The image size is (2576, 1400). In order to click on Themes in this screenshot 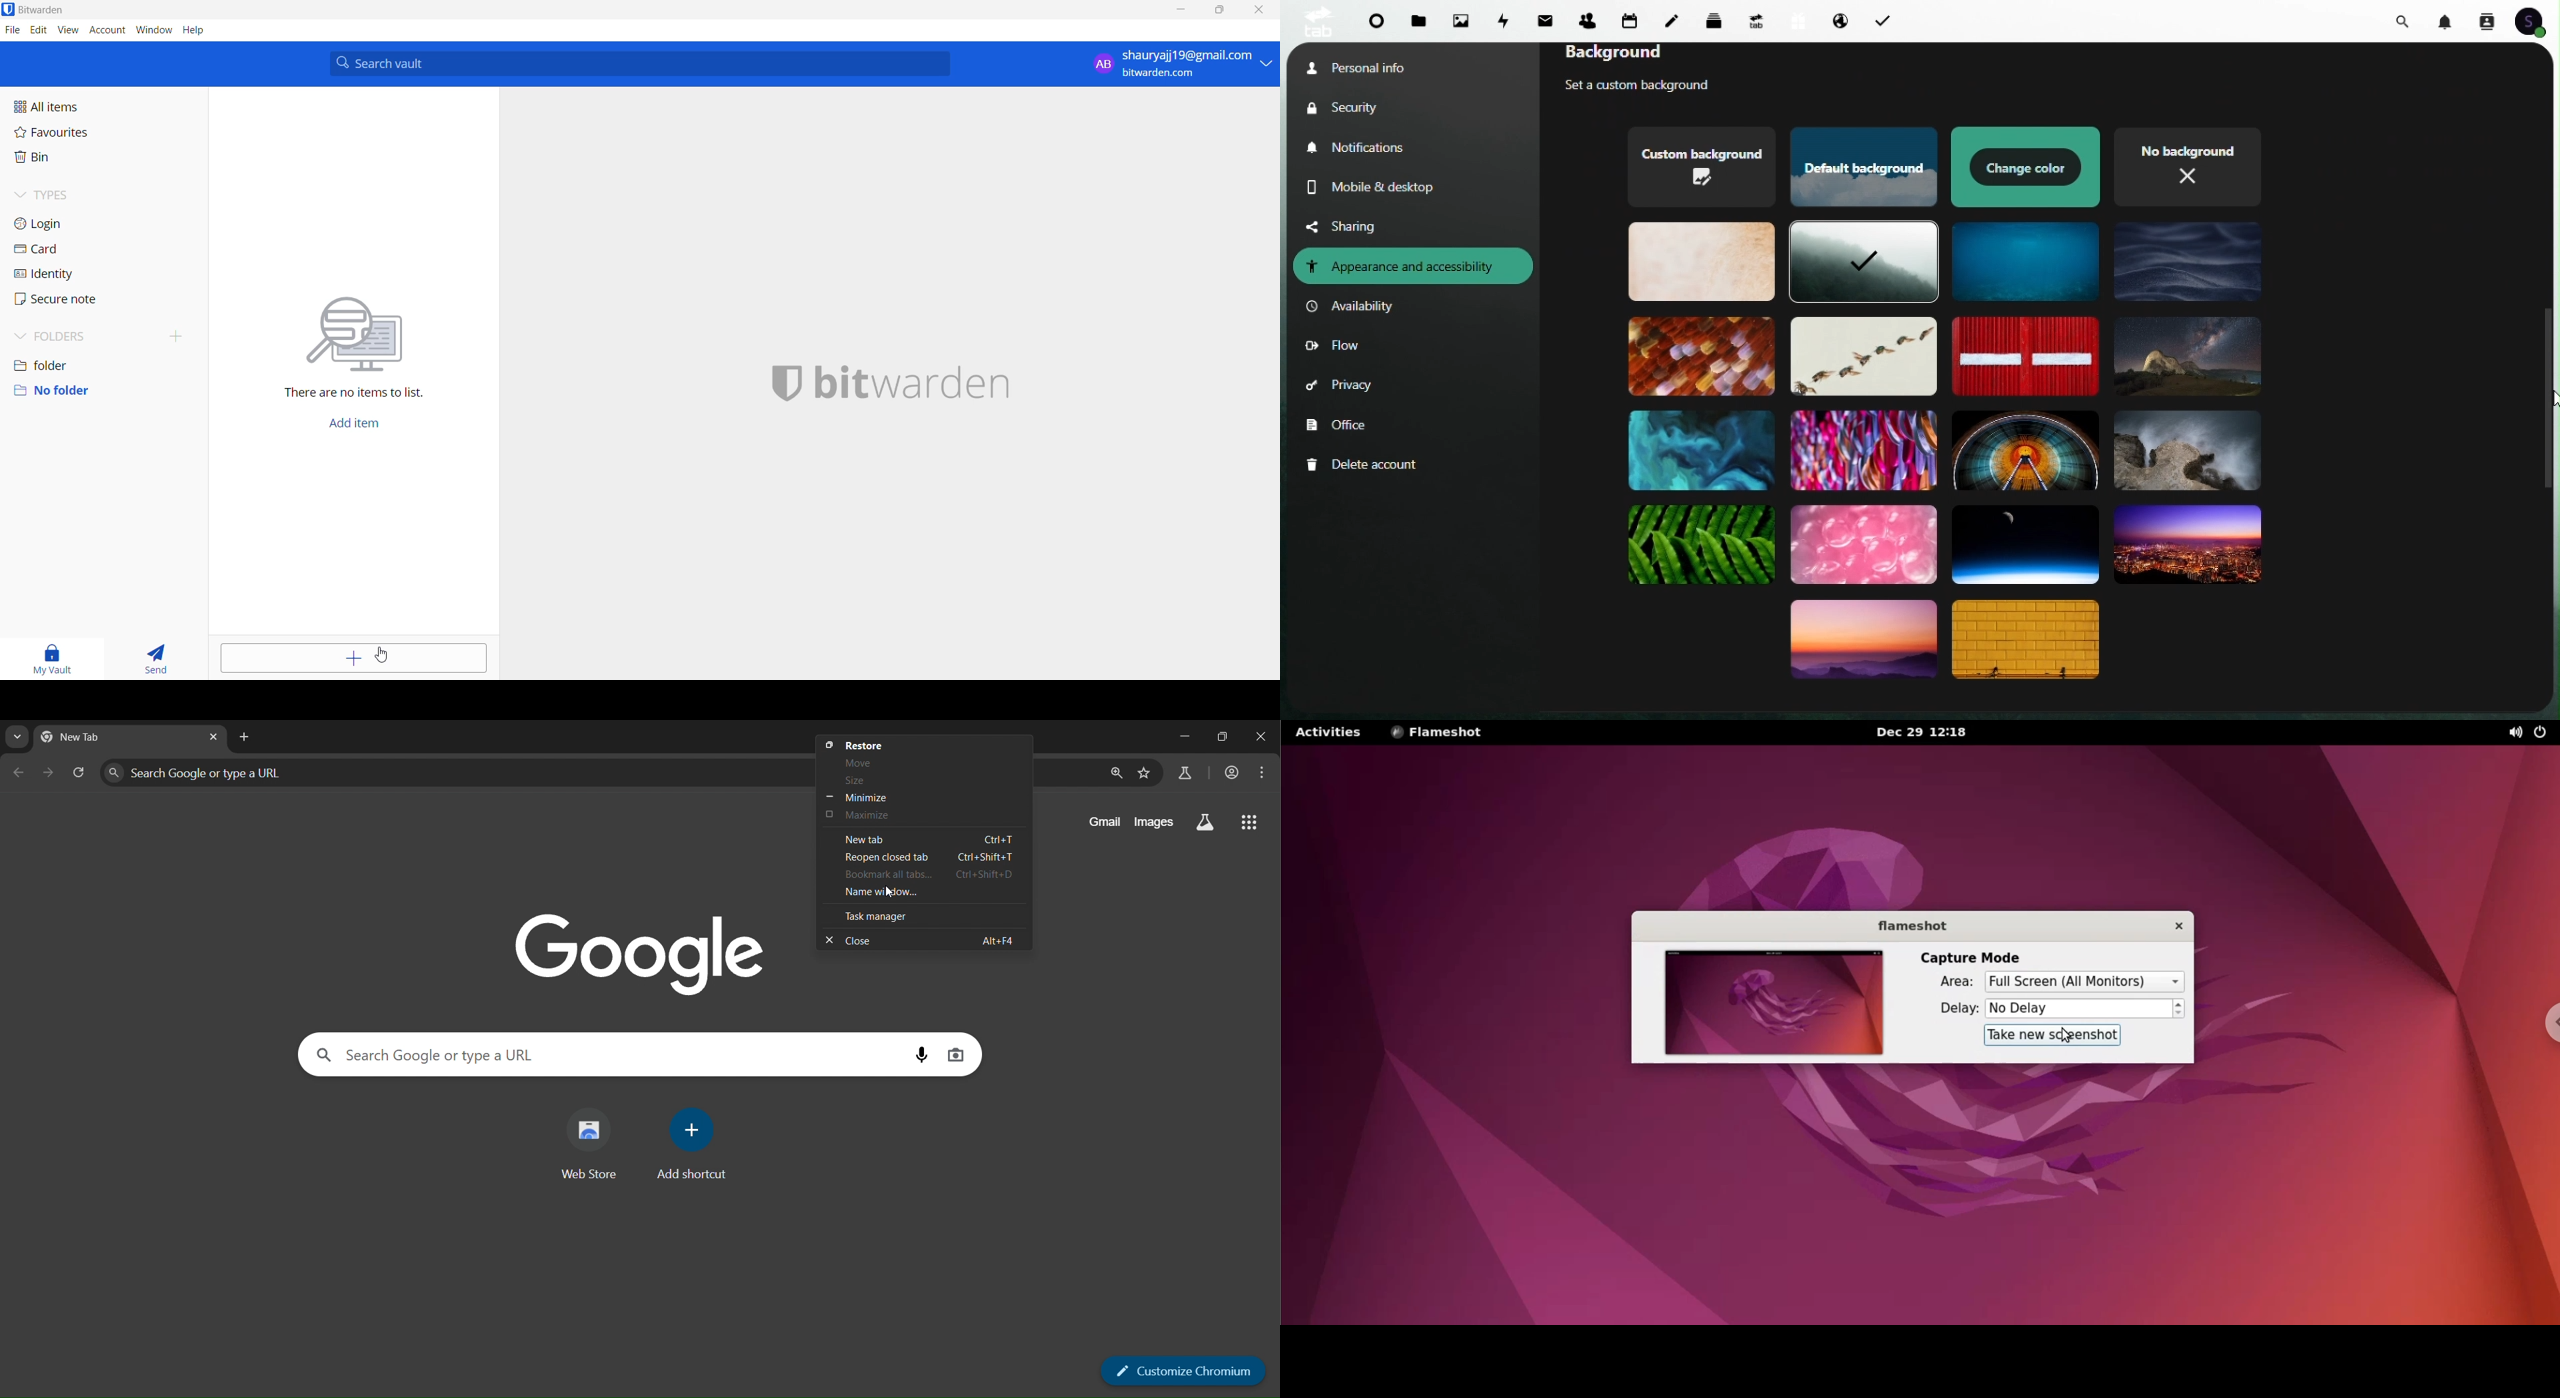, I will do `click(1863, 264)`.